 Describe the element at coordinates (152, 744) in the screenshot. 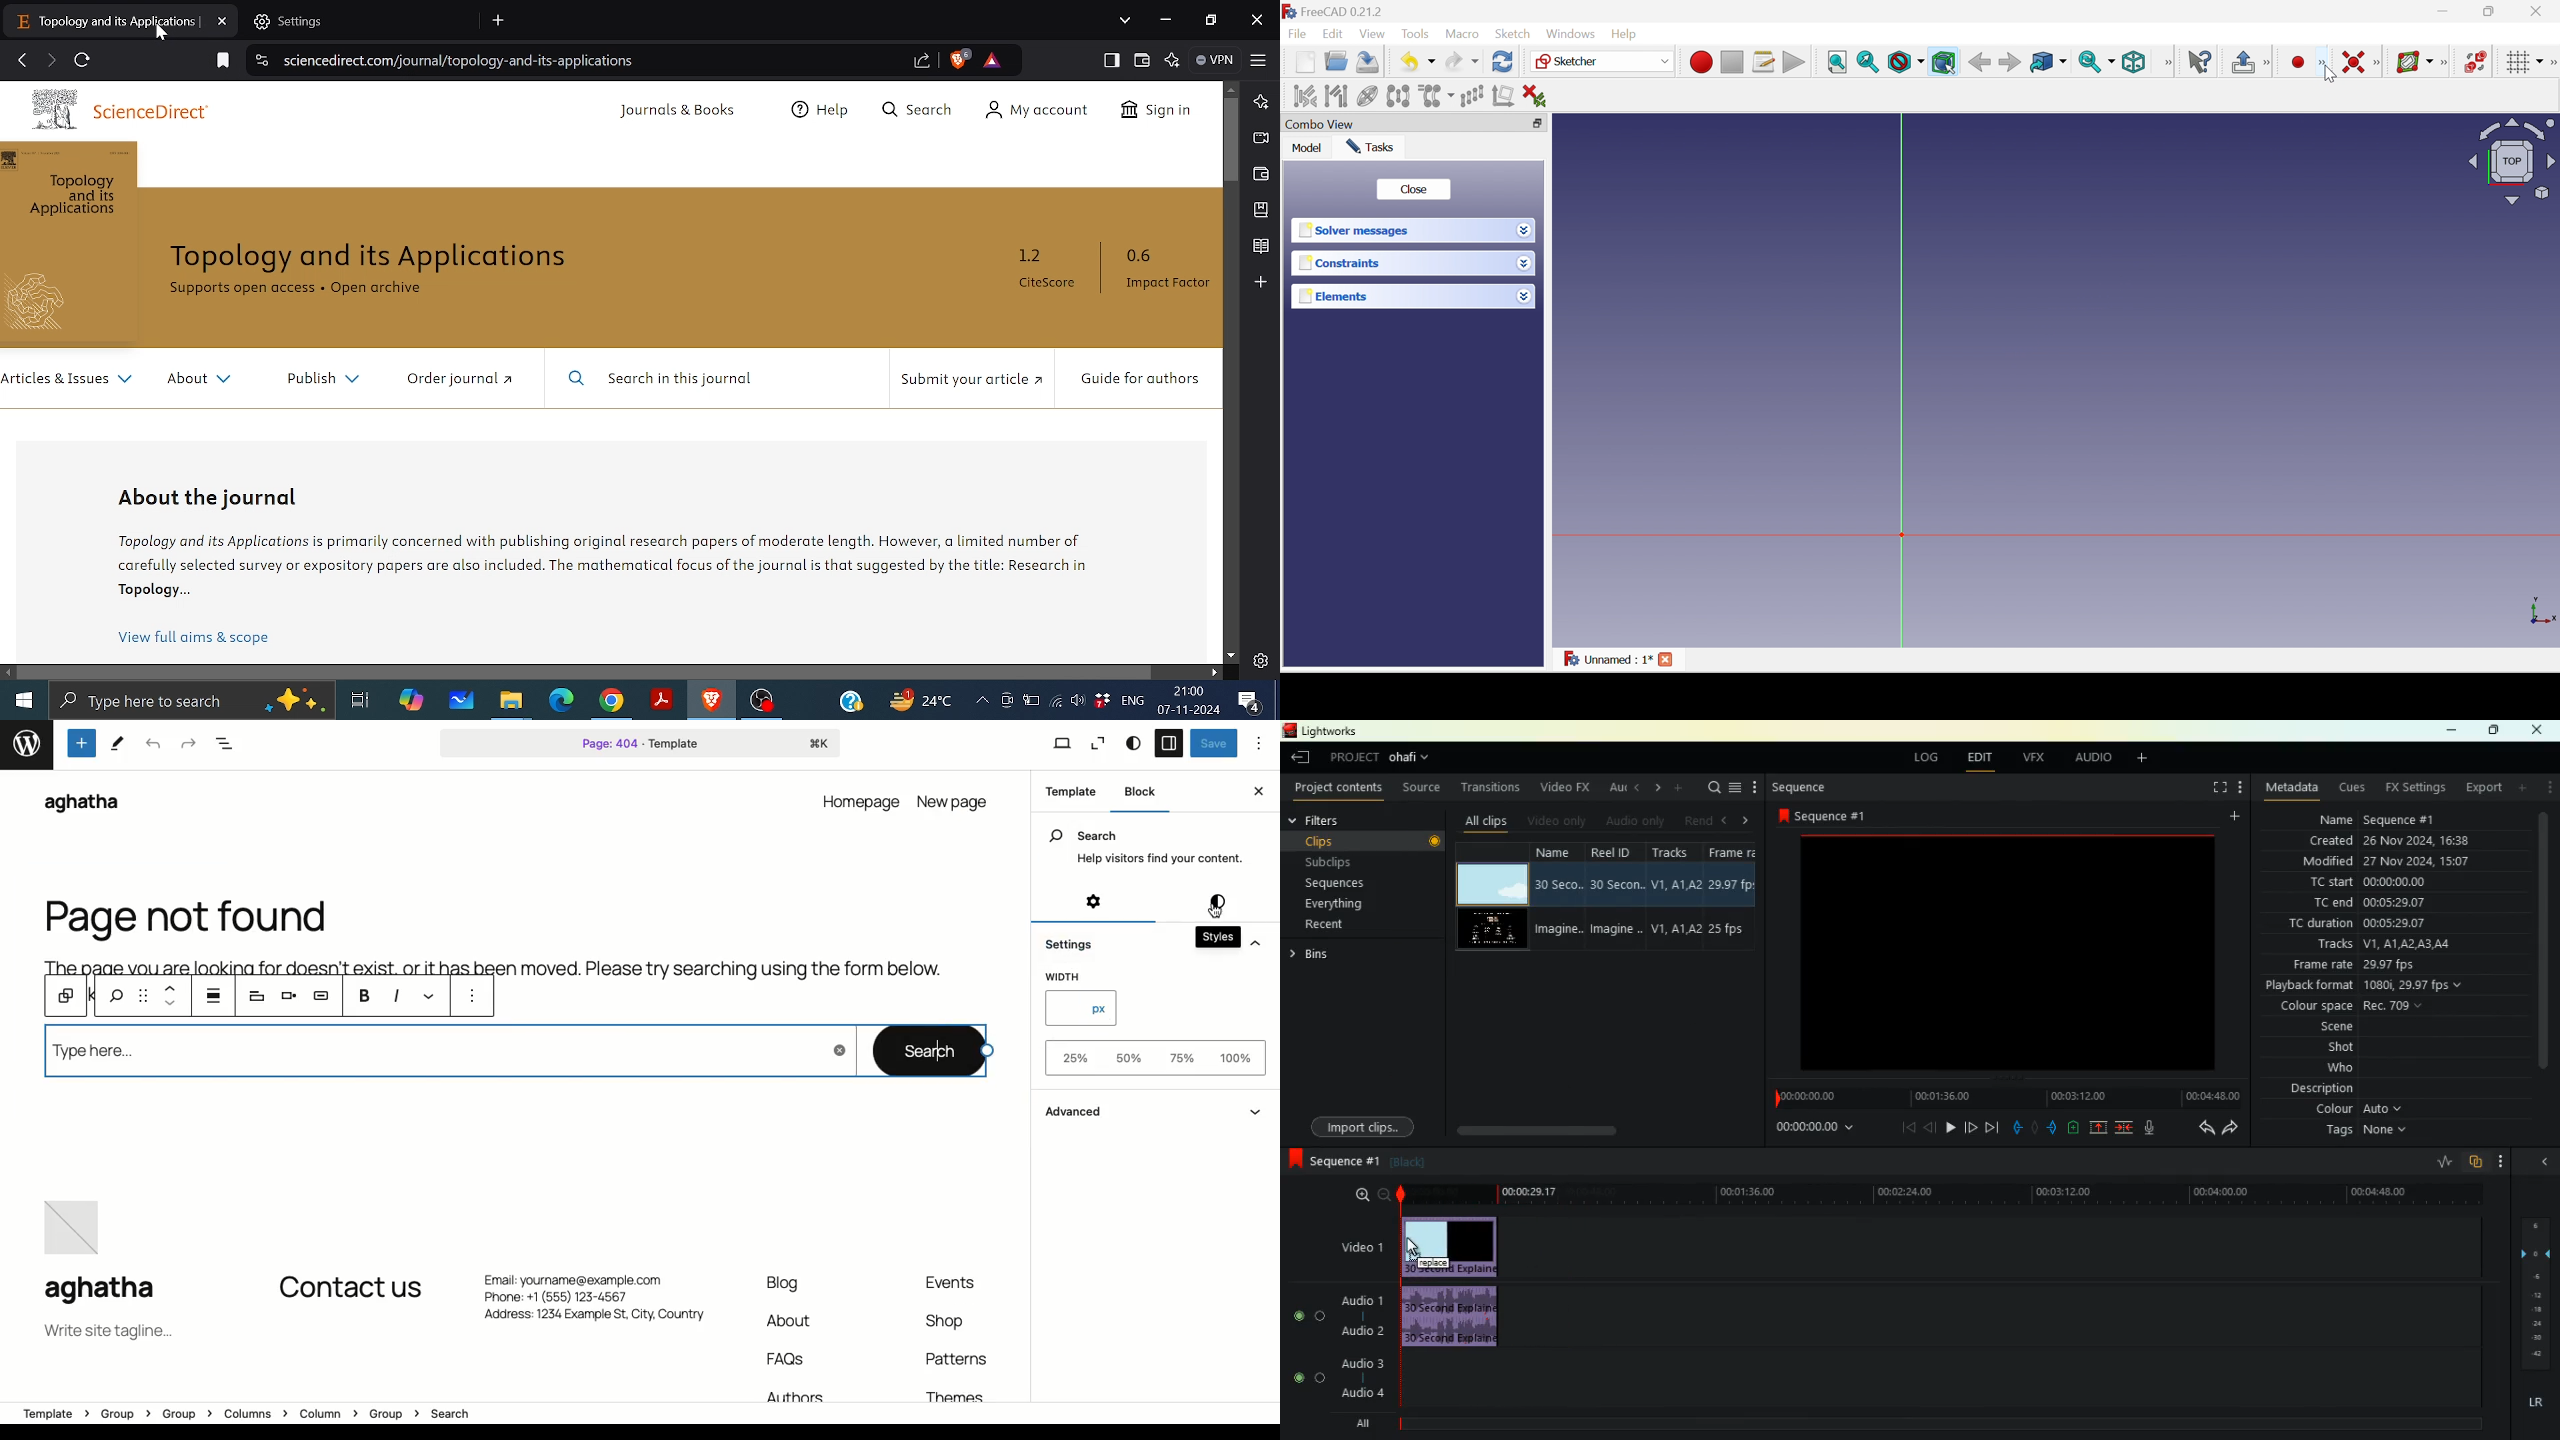

I see `Undo` at that location.